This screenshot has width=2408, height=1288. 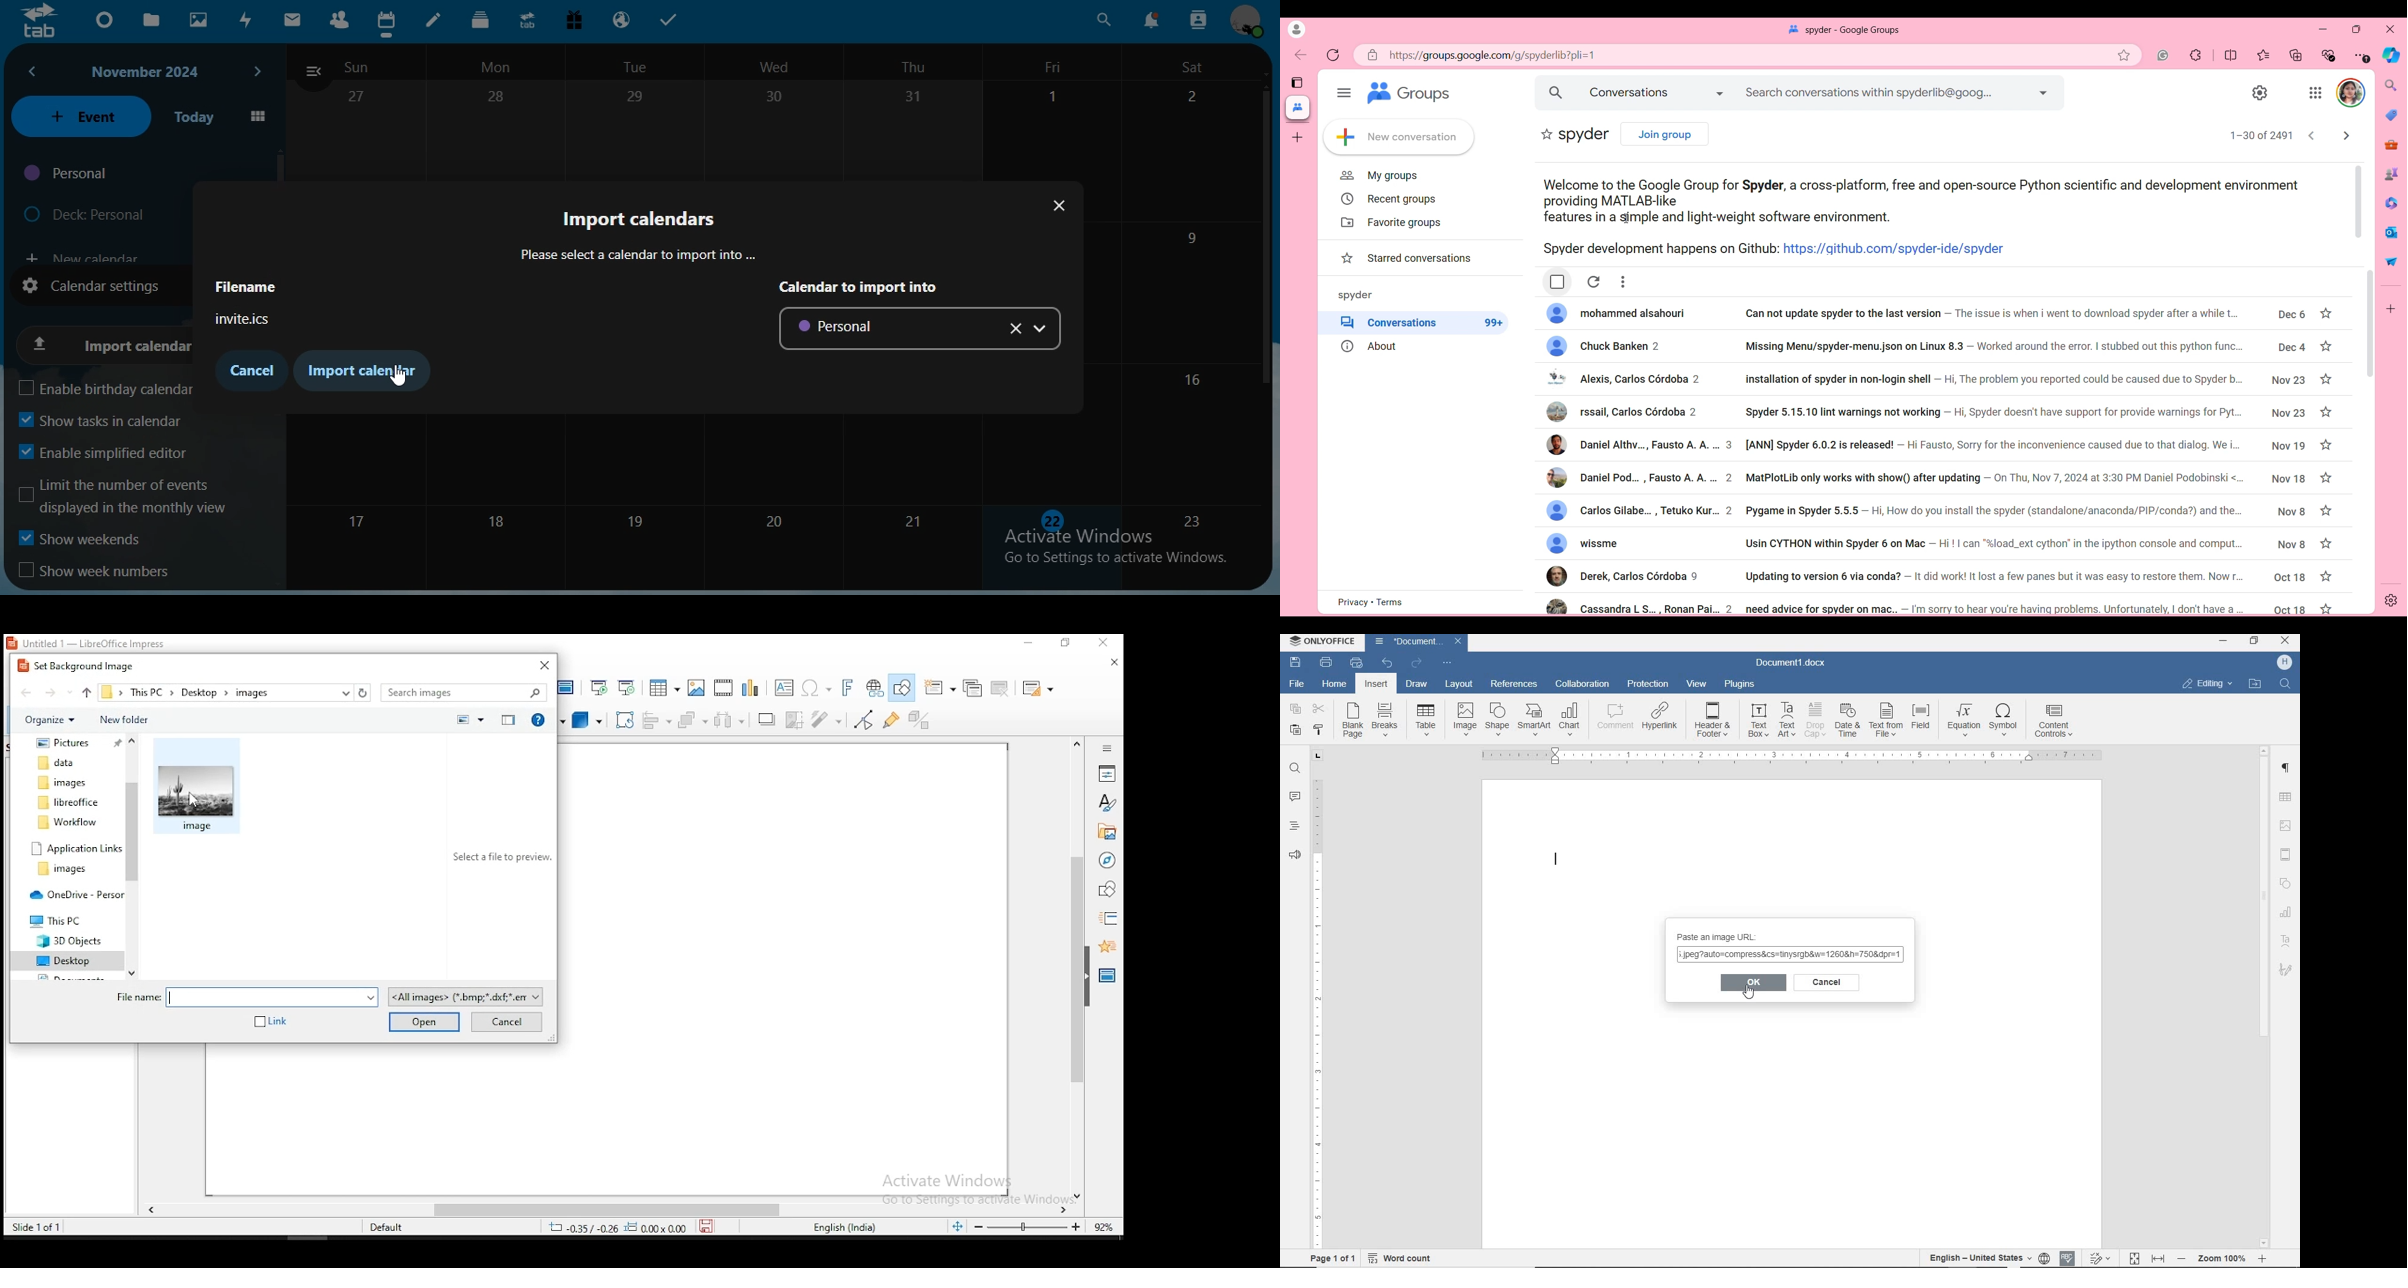 I want to click on Browser shopping, so click(x=2391, y=115).